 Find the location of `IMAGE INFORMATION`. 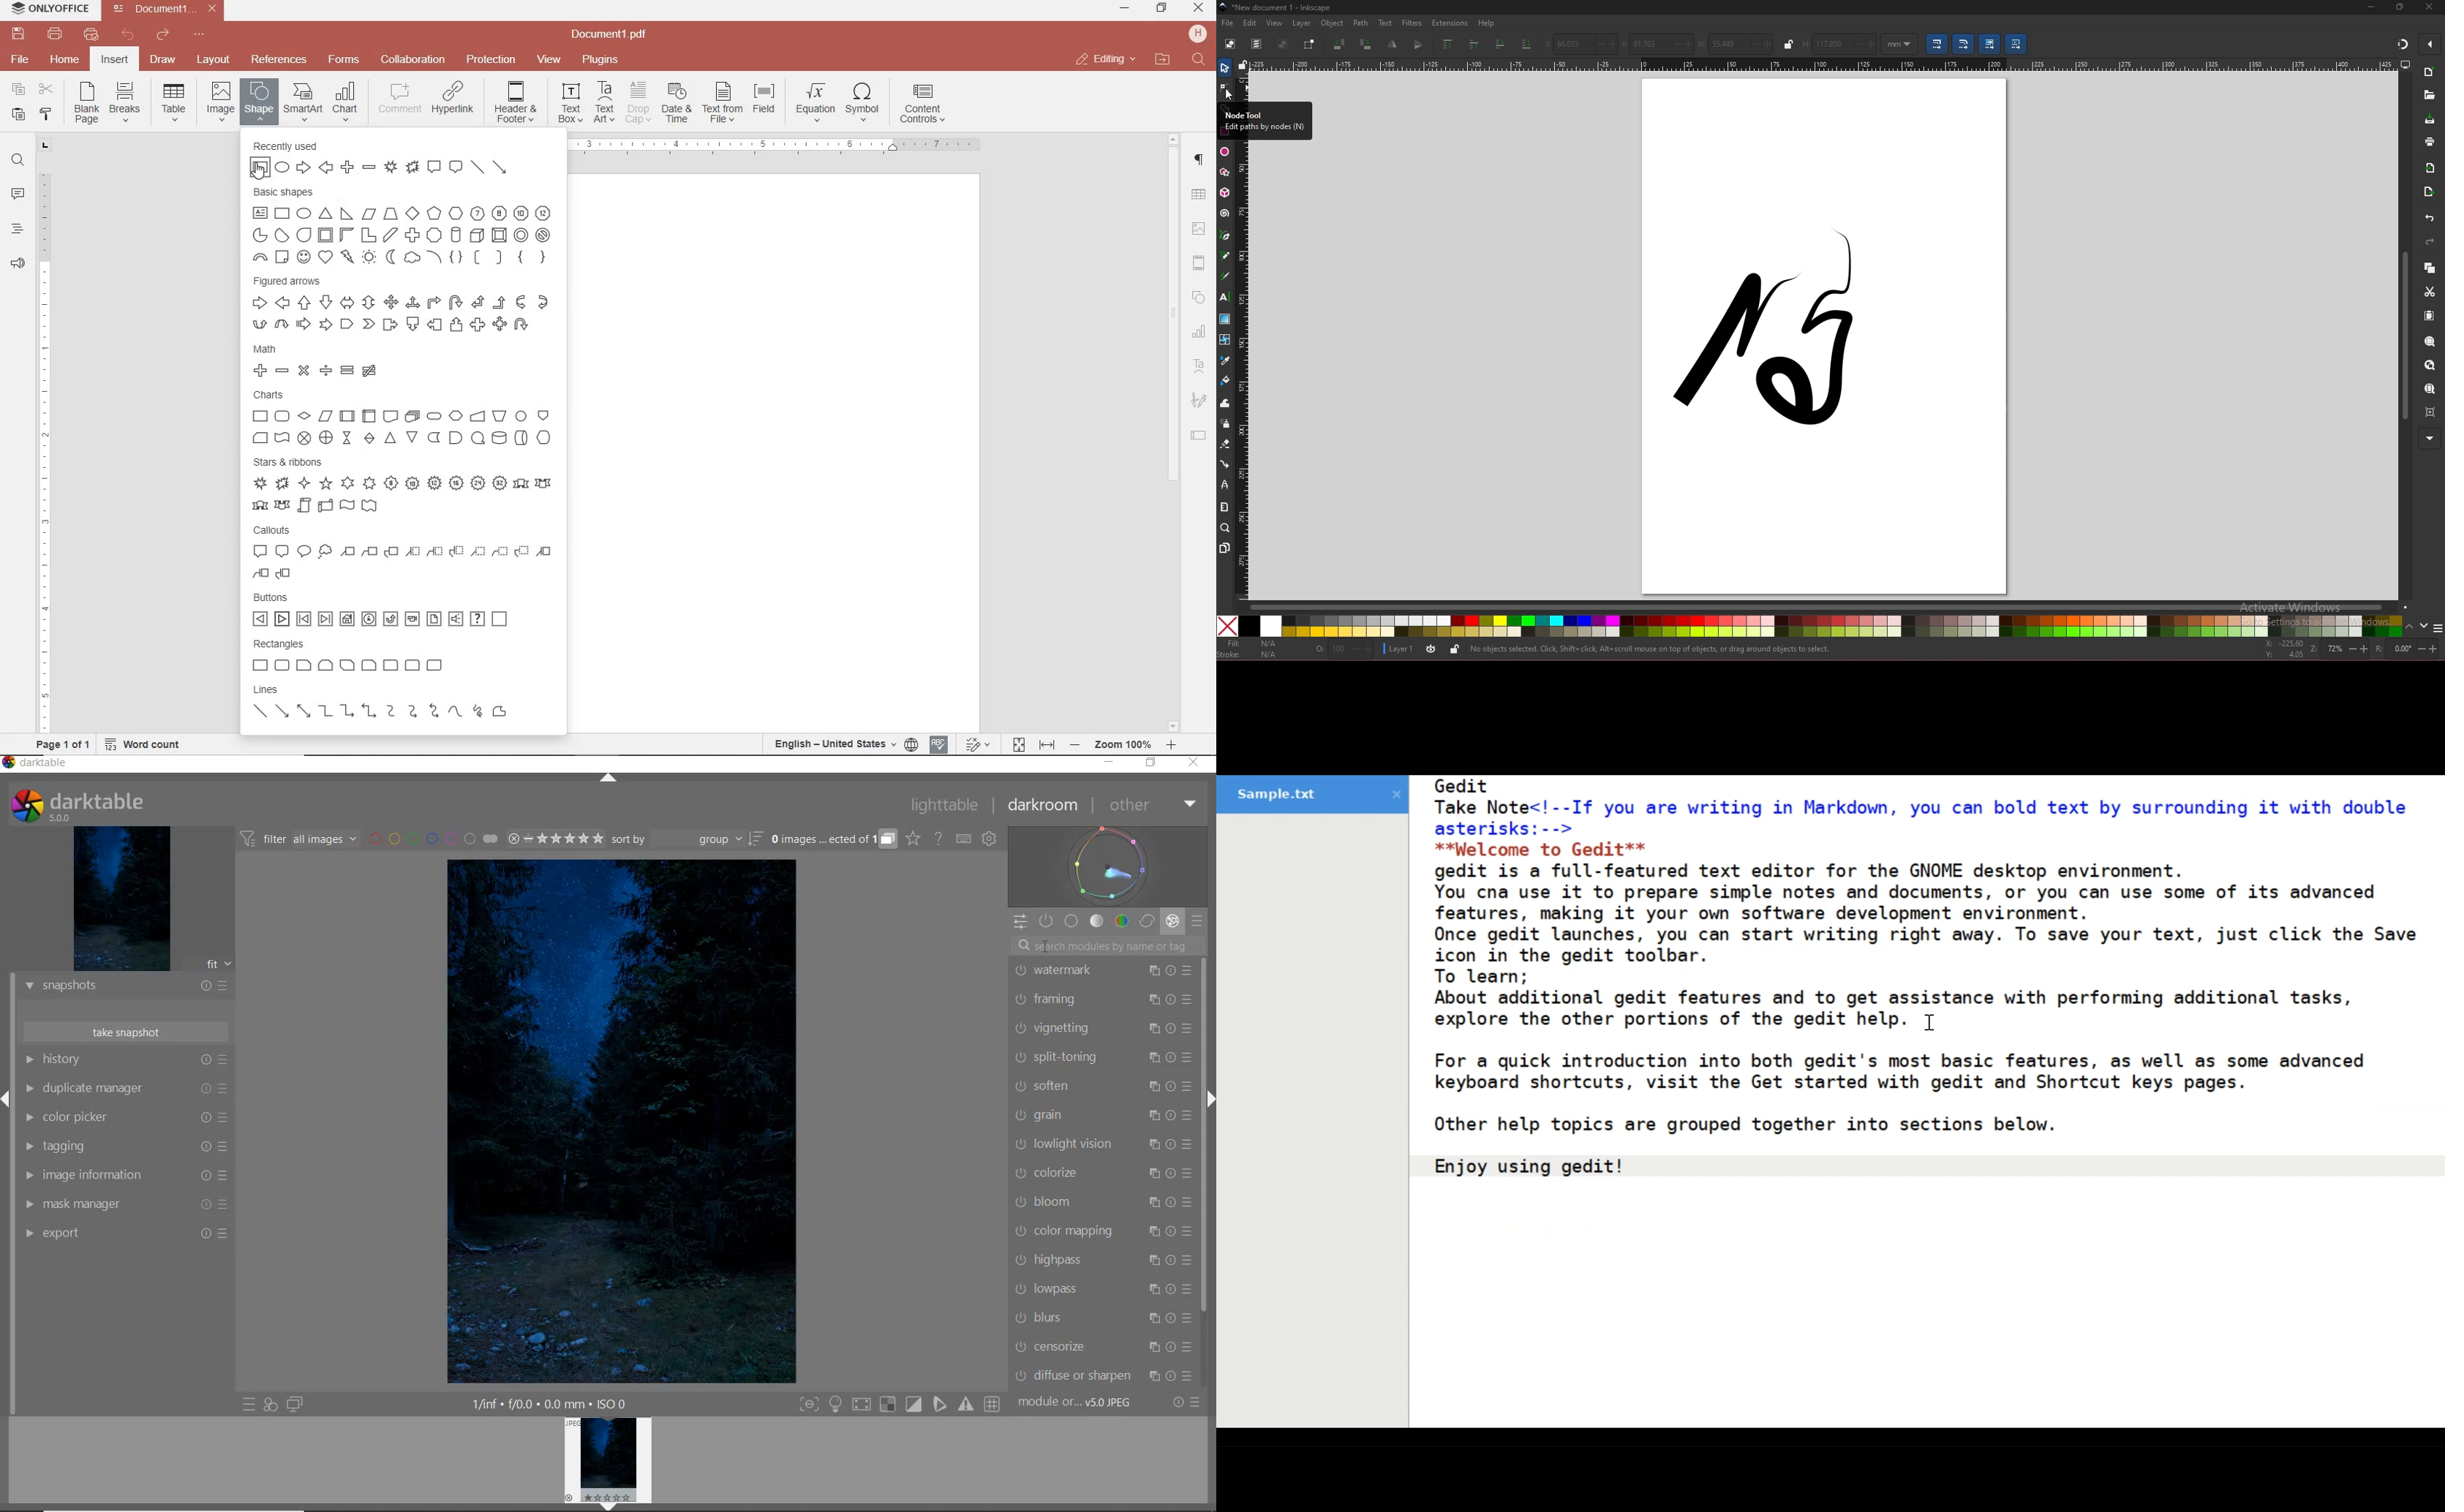

IMAGE INFORMATION is located at coordinates (123, 1176).